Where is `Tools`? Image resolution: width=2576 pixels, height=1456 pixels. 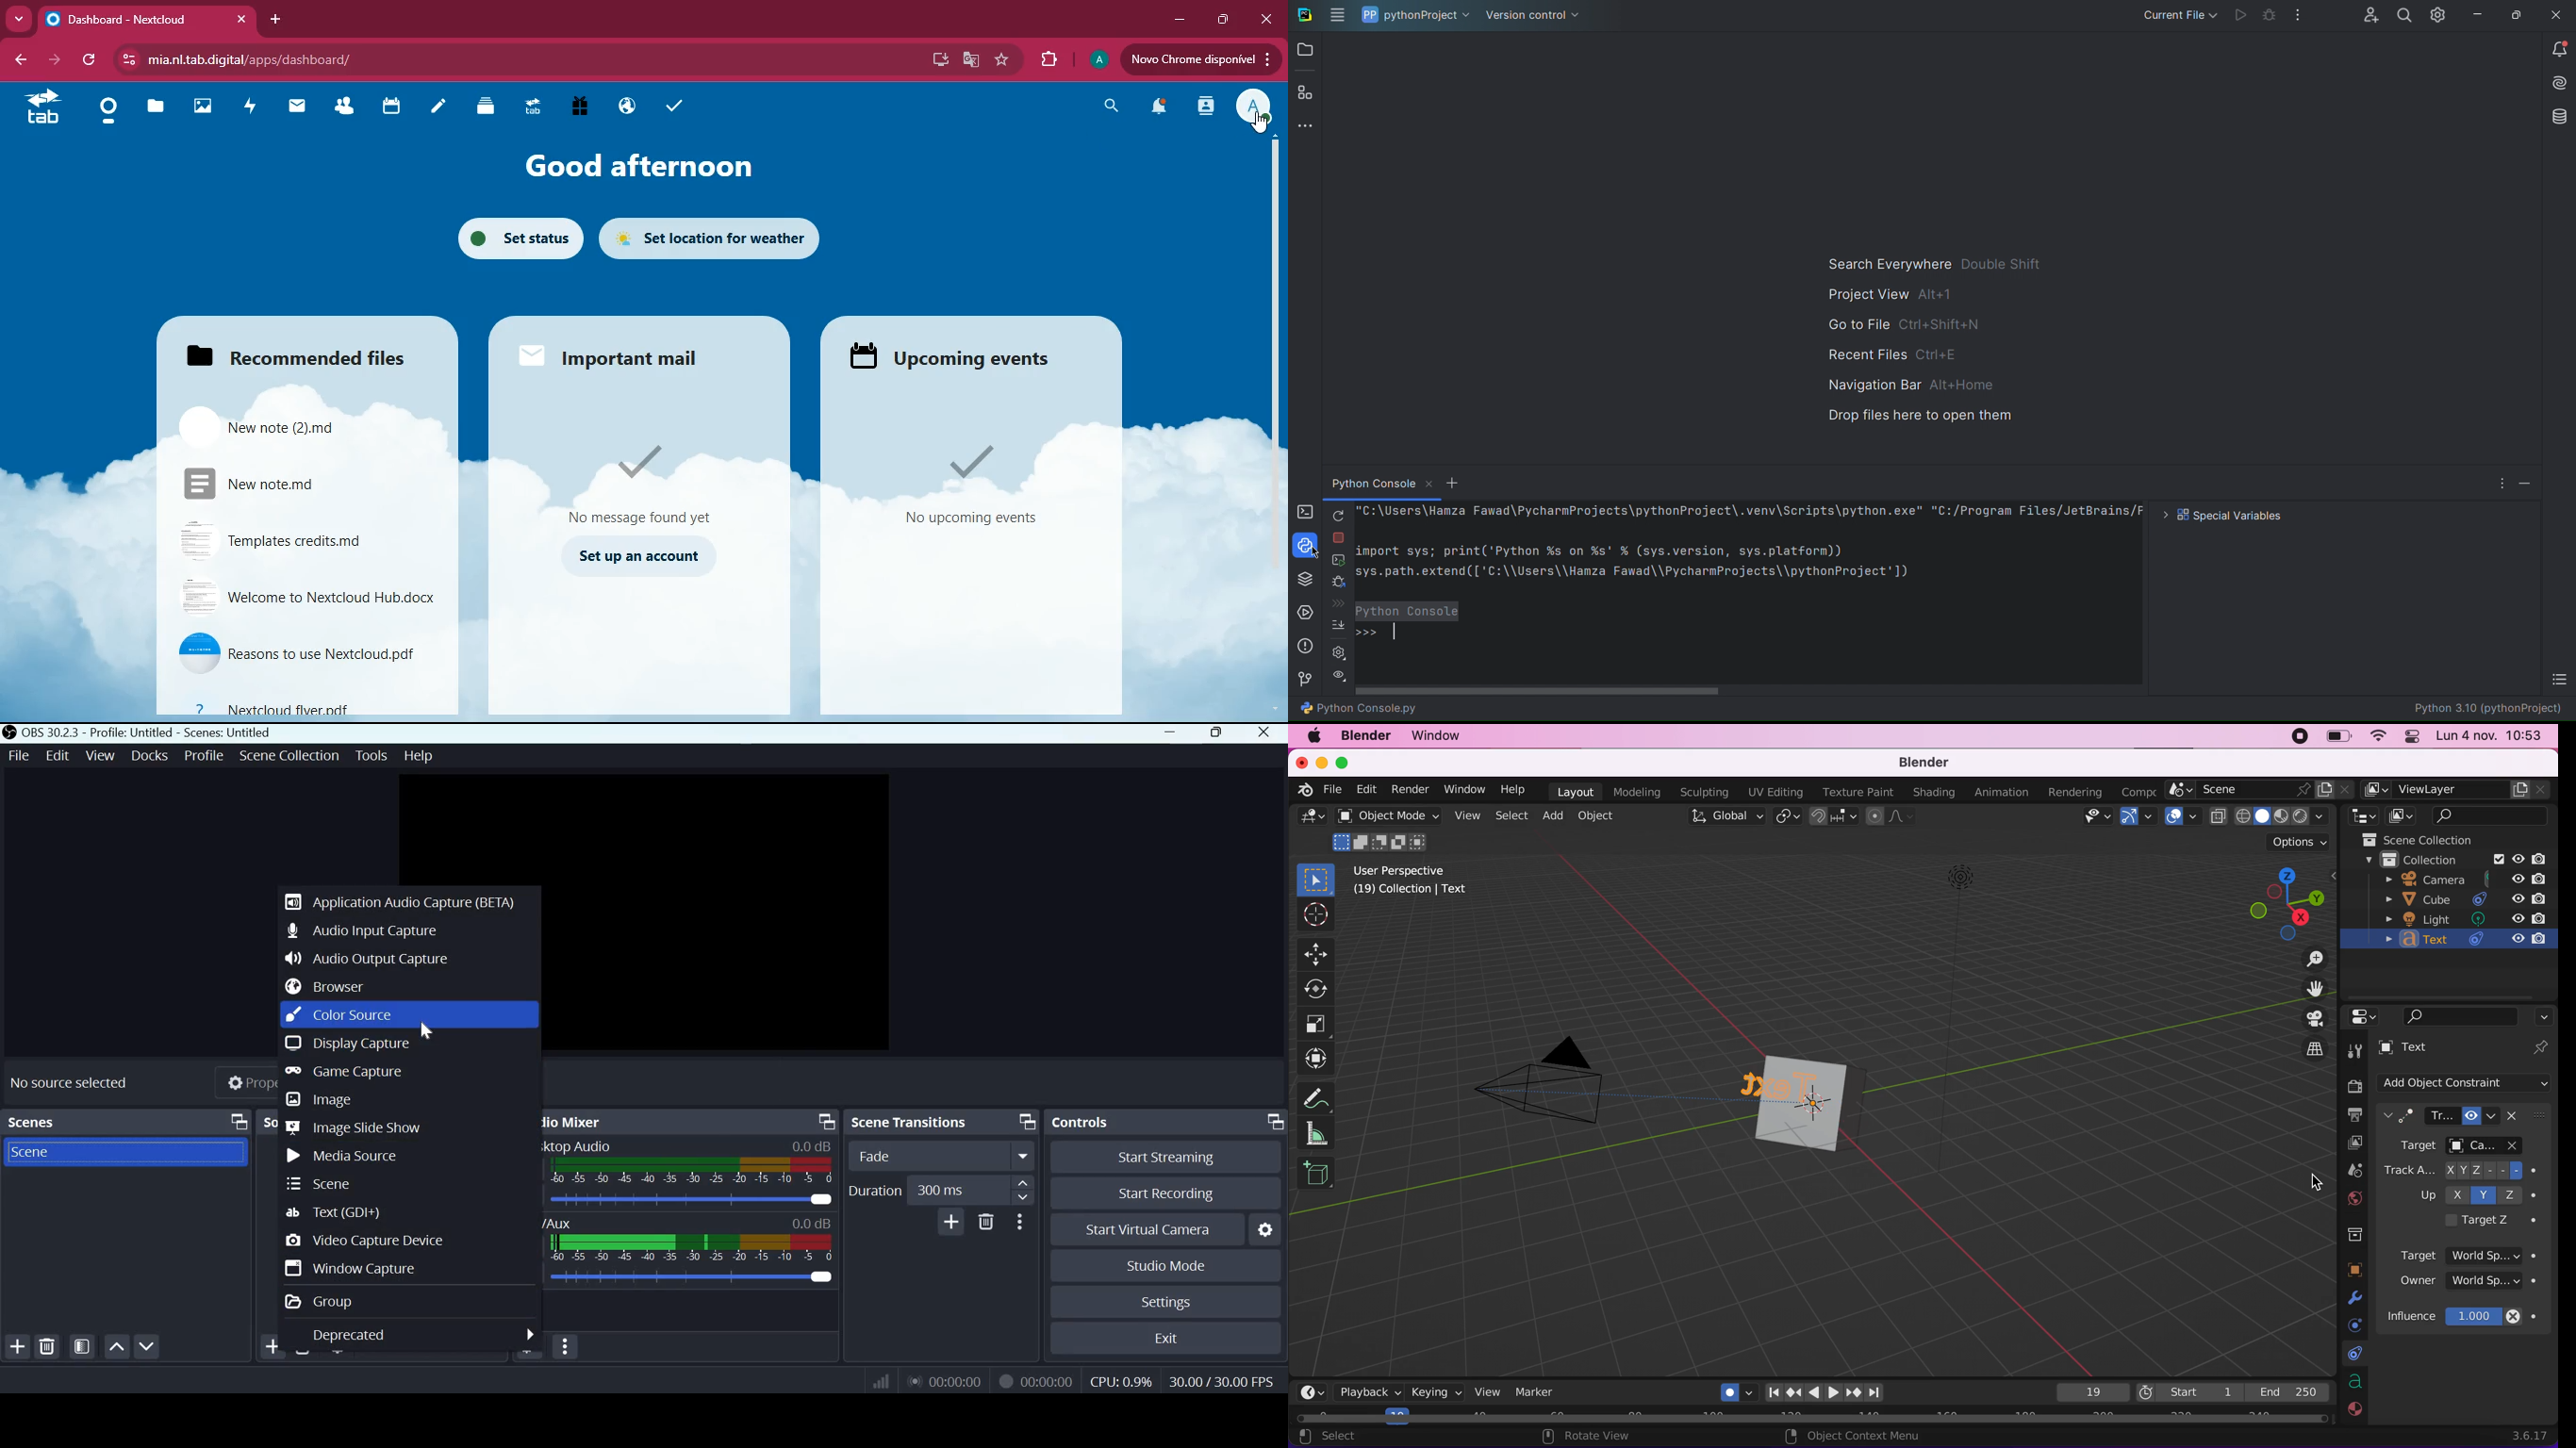 Tools is located at coordinates (372, 756).